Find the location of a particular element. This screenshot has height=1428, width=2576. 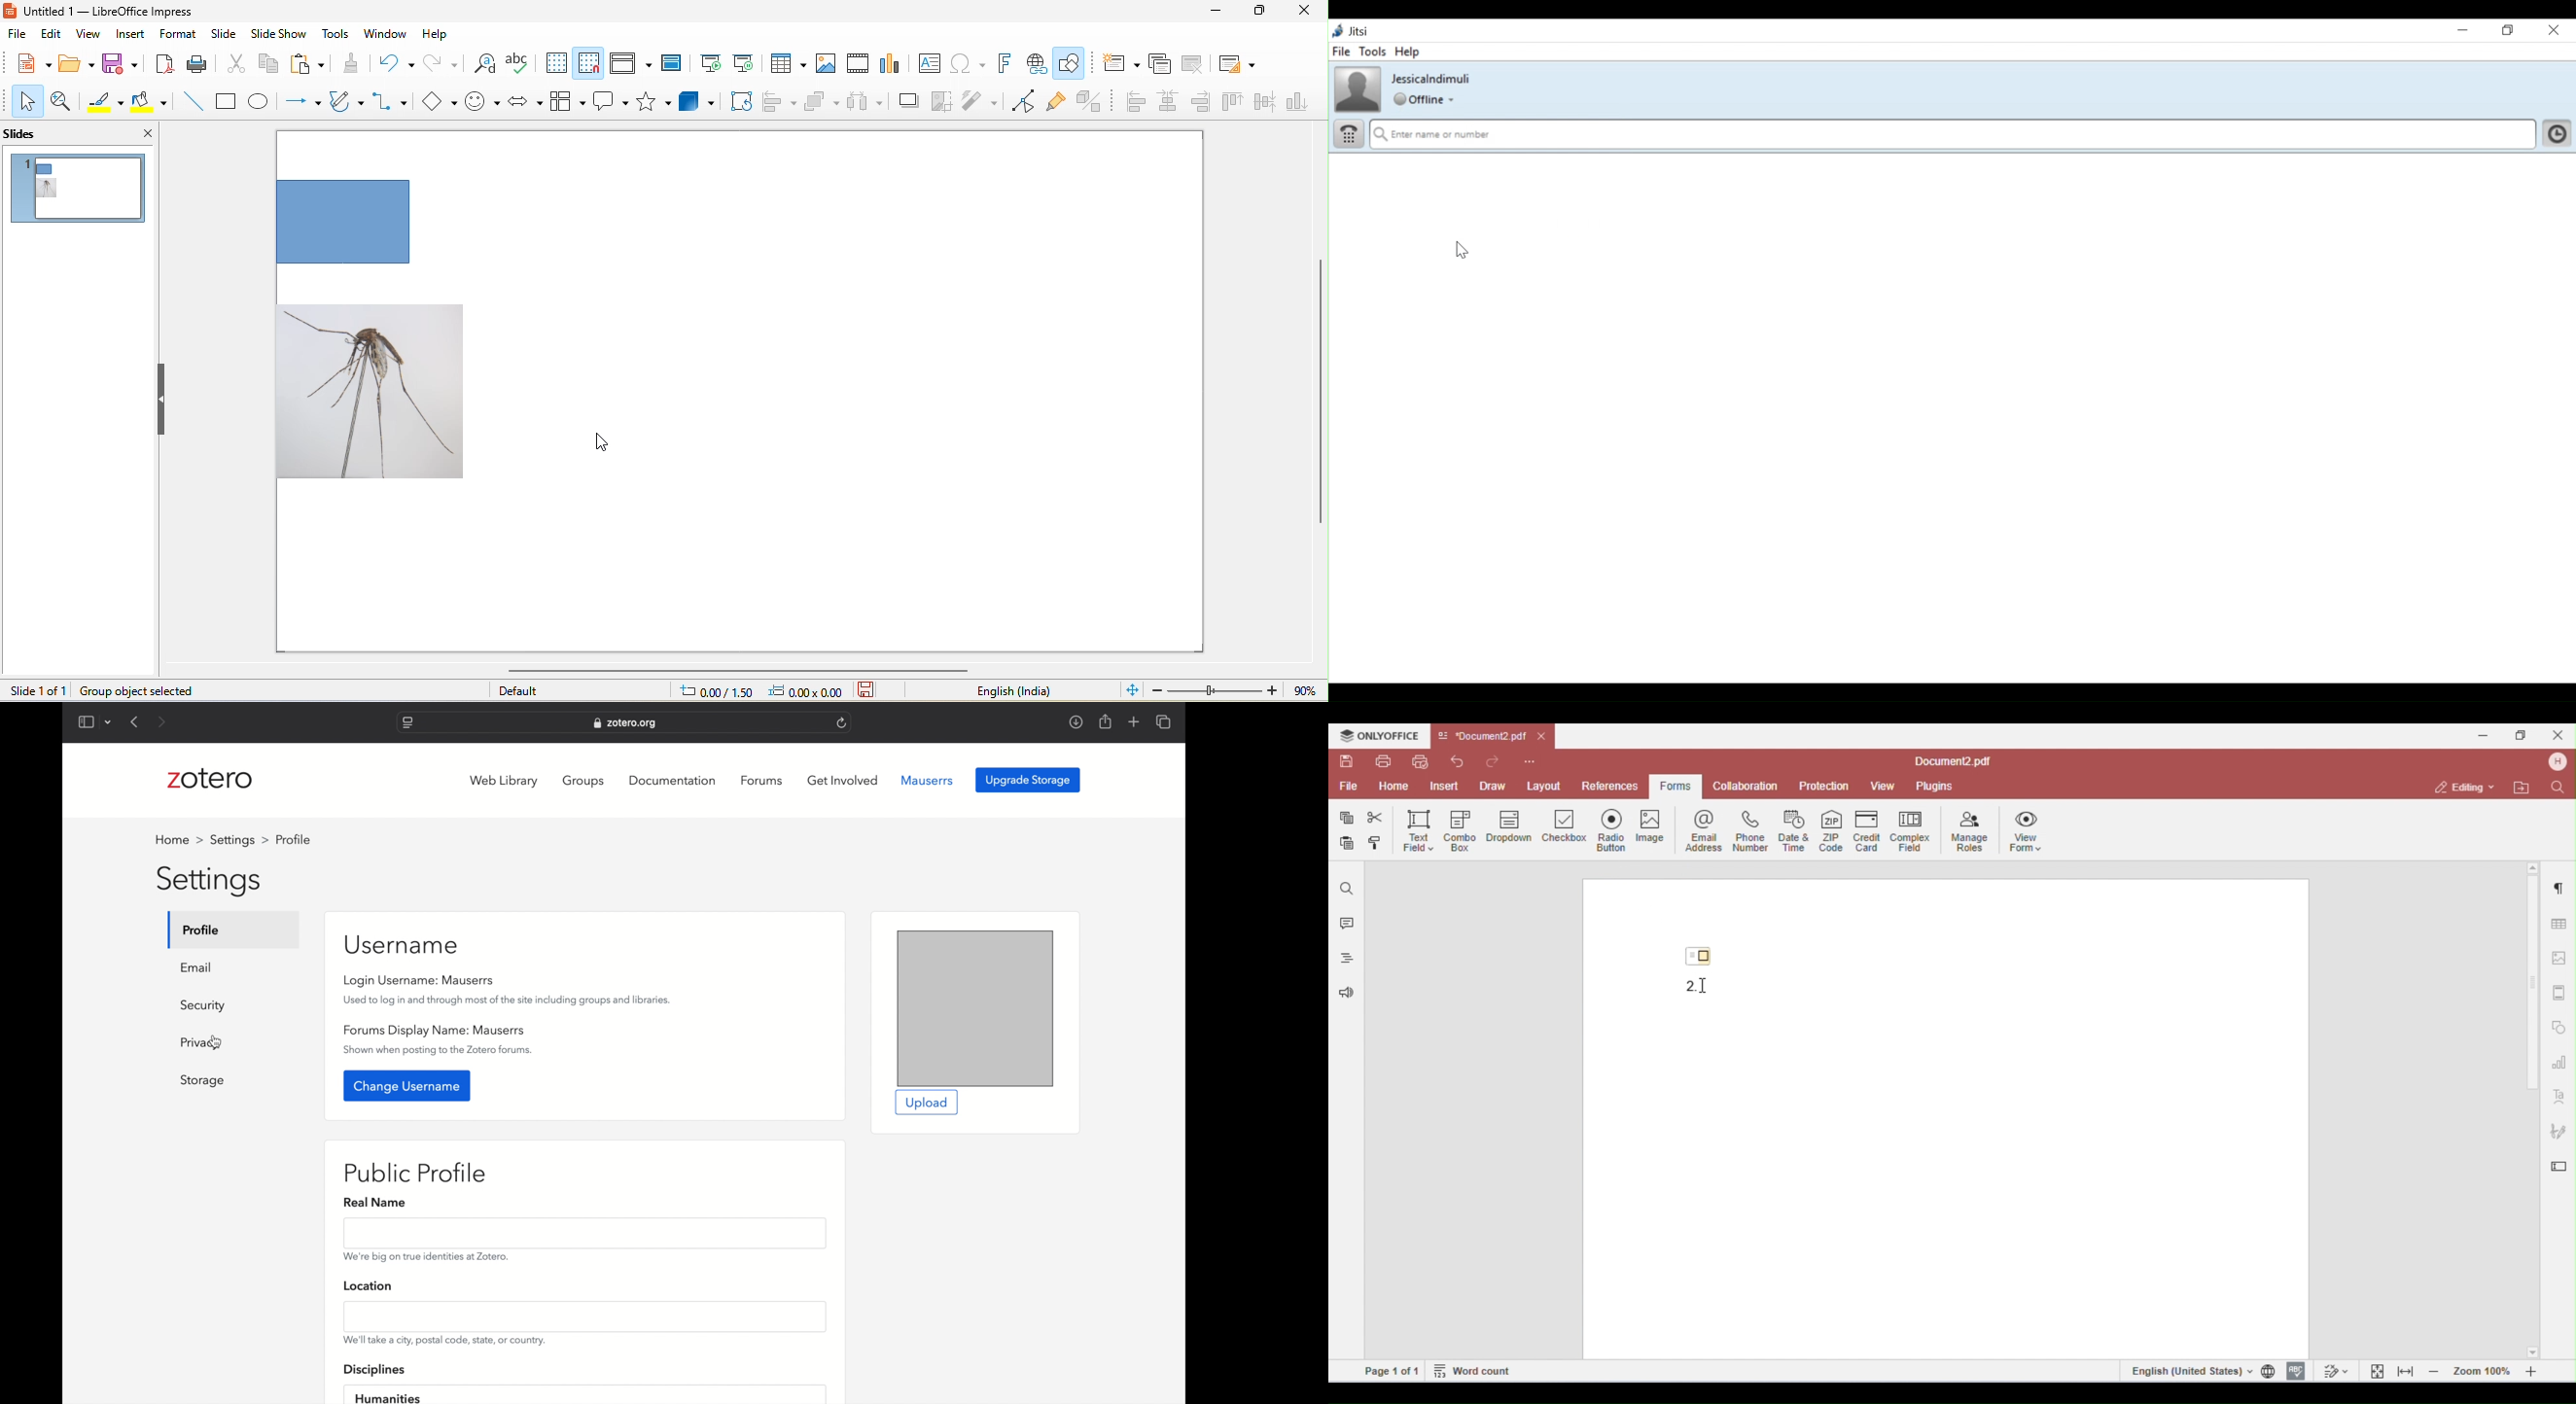

rectangle is located at coordinates (228, 102).